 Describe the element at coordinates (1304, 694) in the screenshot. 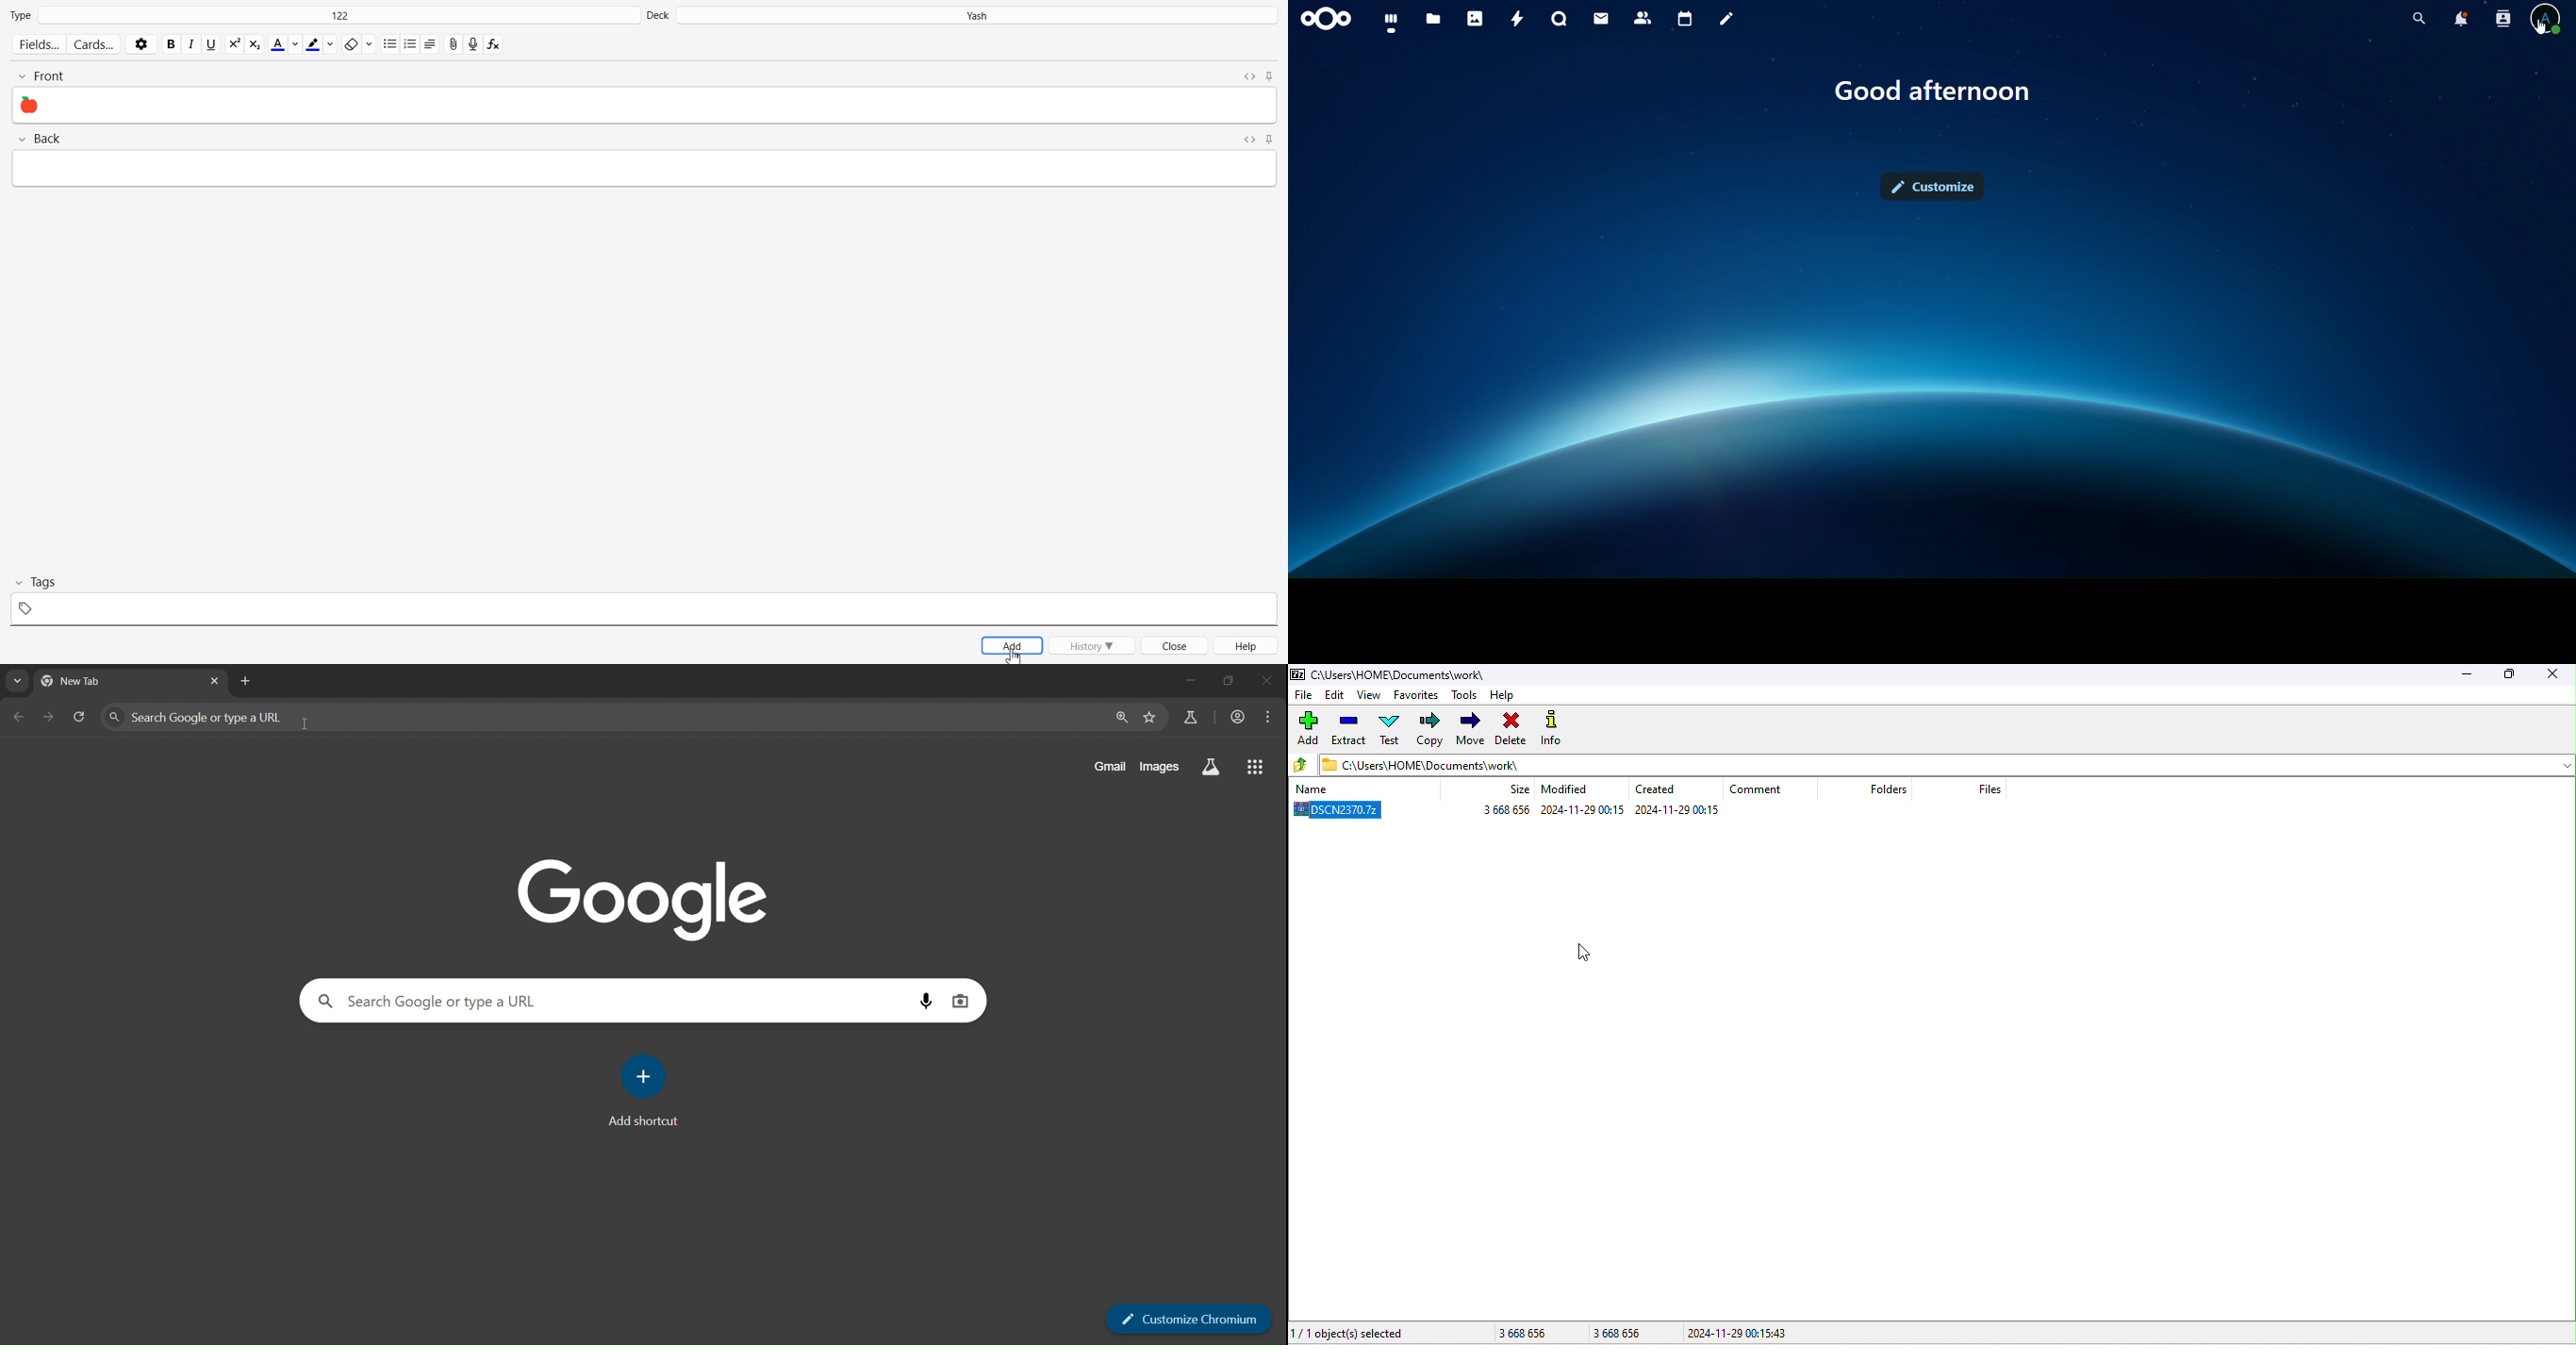

I see `file` at that location.